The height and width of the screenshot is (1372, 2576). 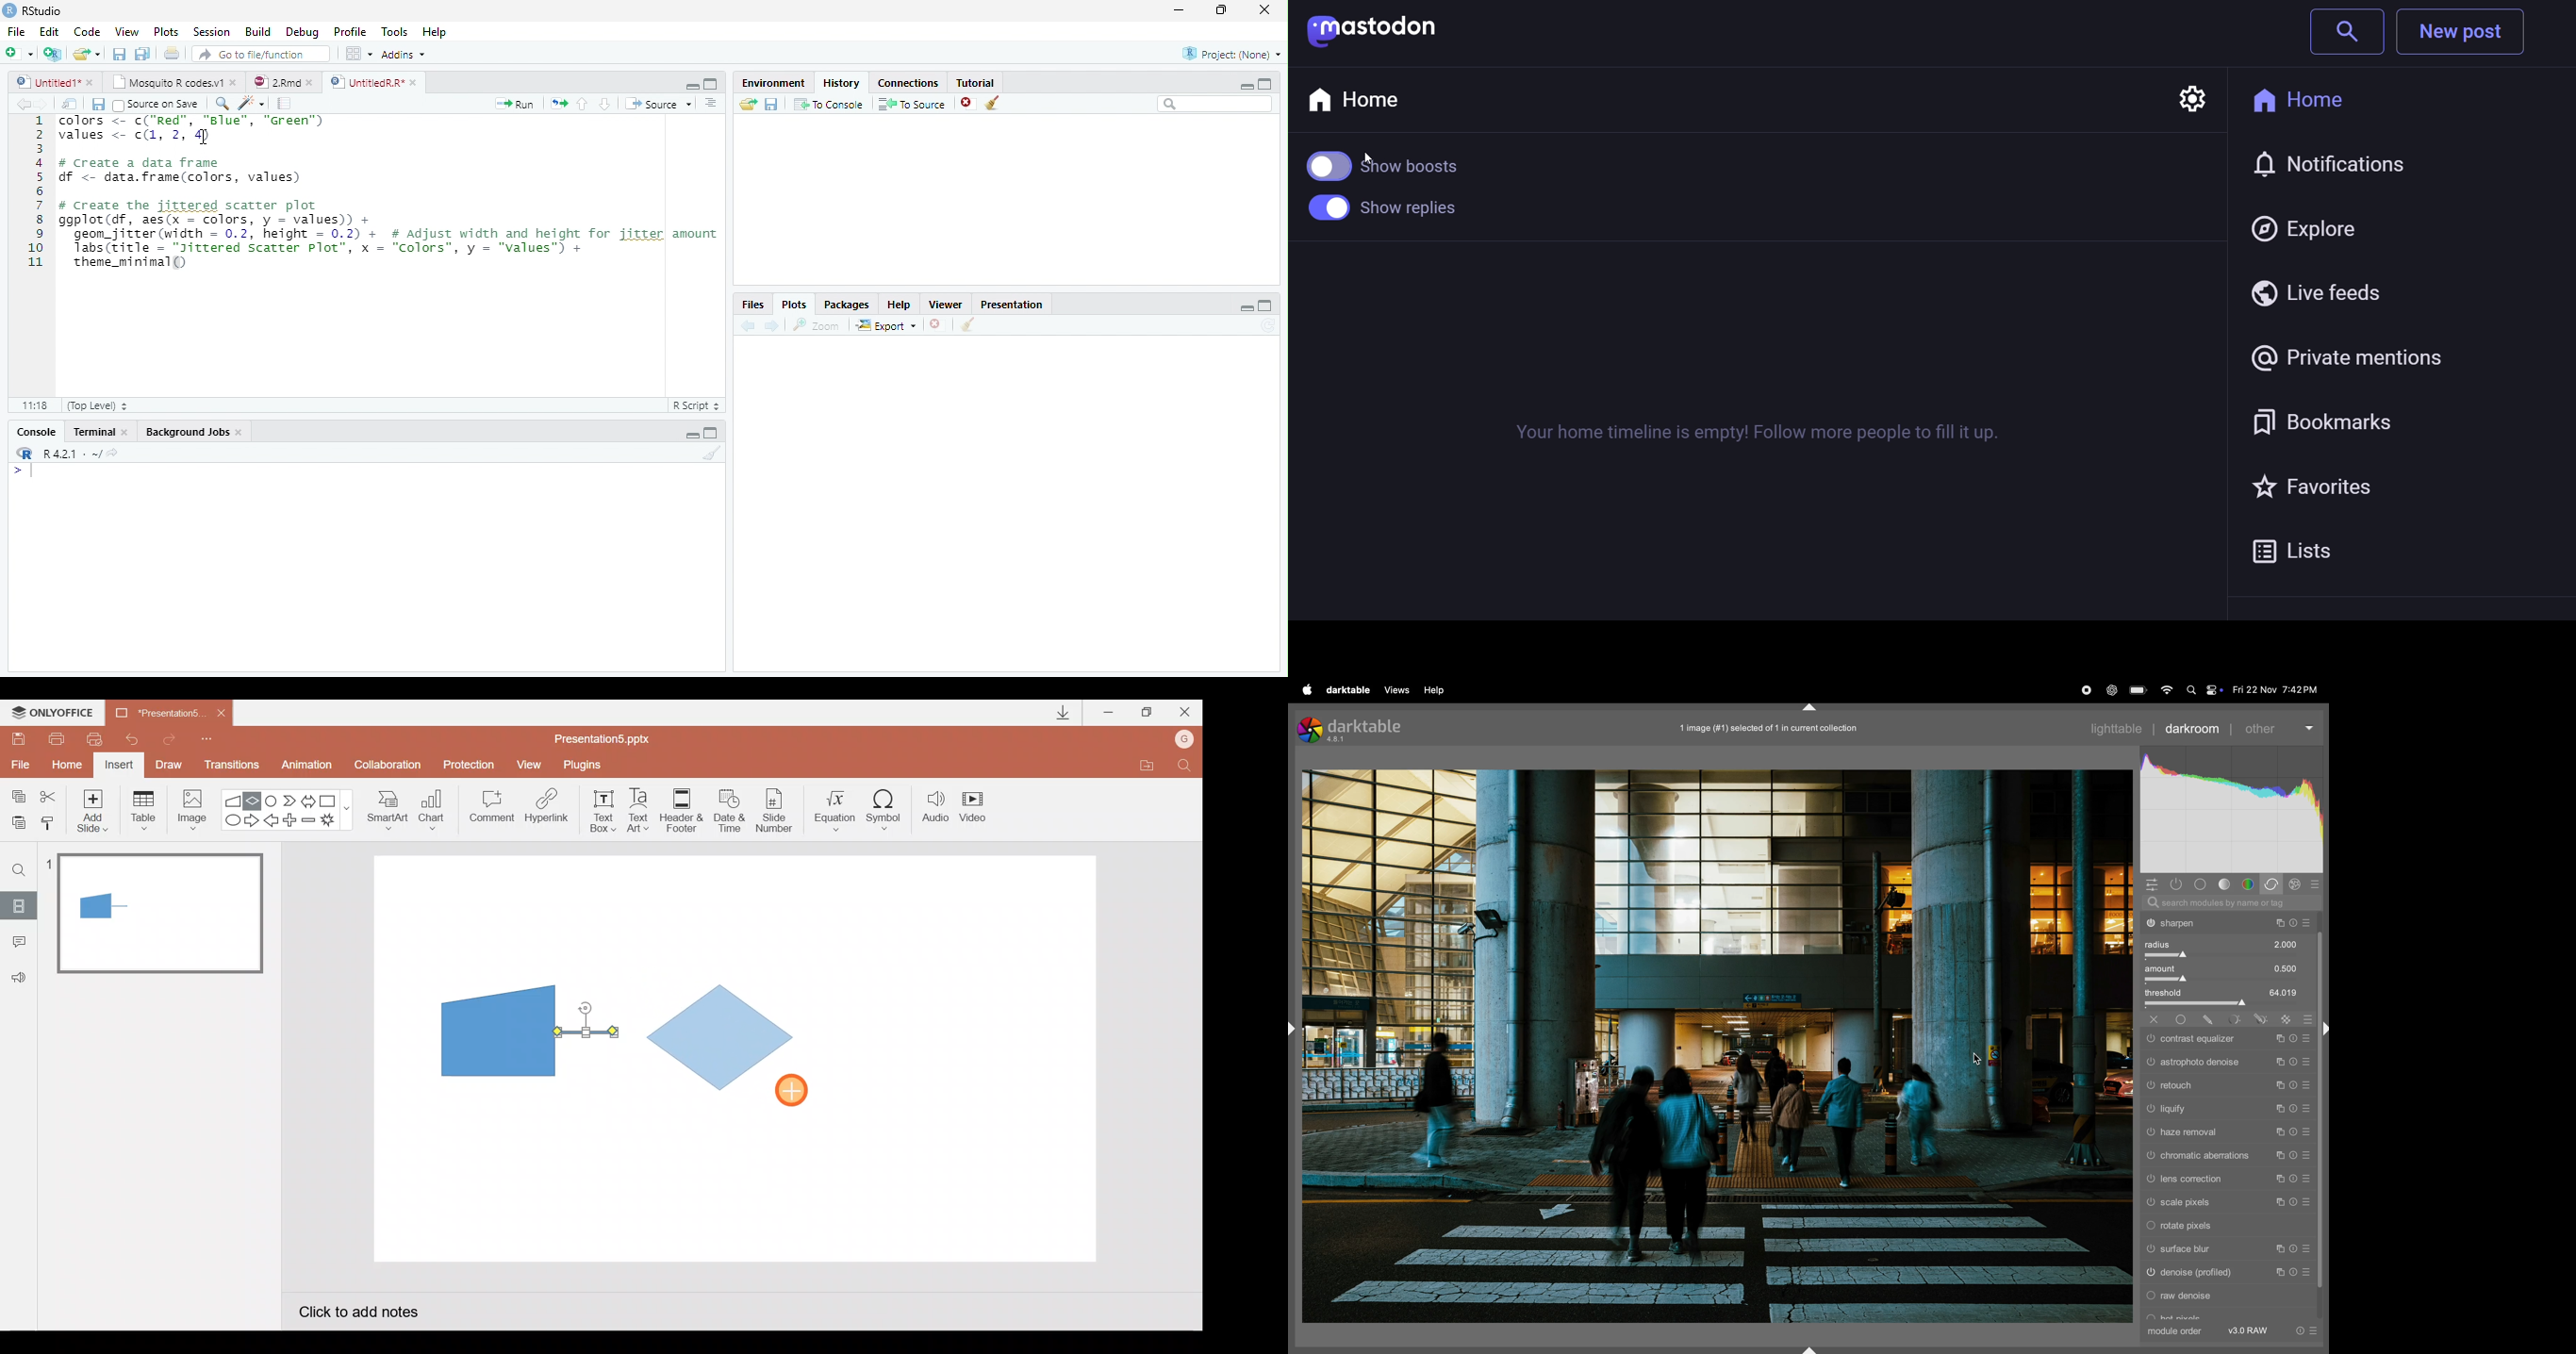 What do you see at coordinates (2382, 358) in the screenshot?
I see `@Private mention` at bounding box center [2382, 358].